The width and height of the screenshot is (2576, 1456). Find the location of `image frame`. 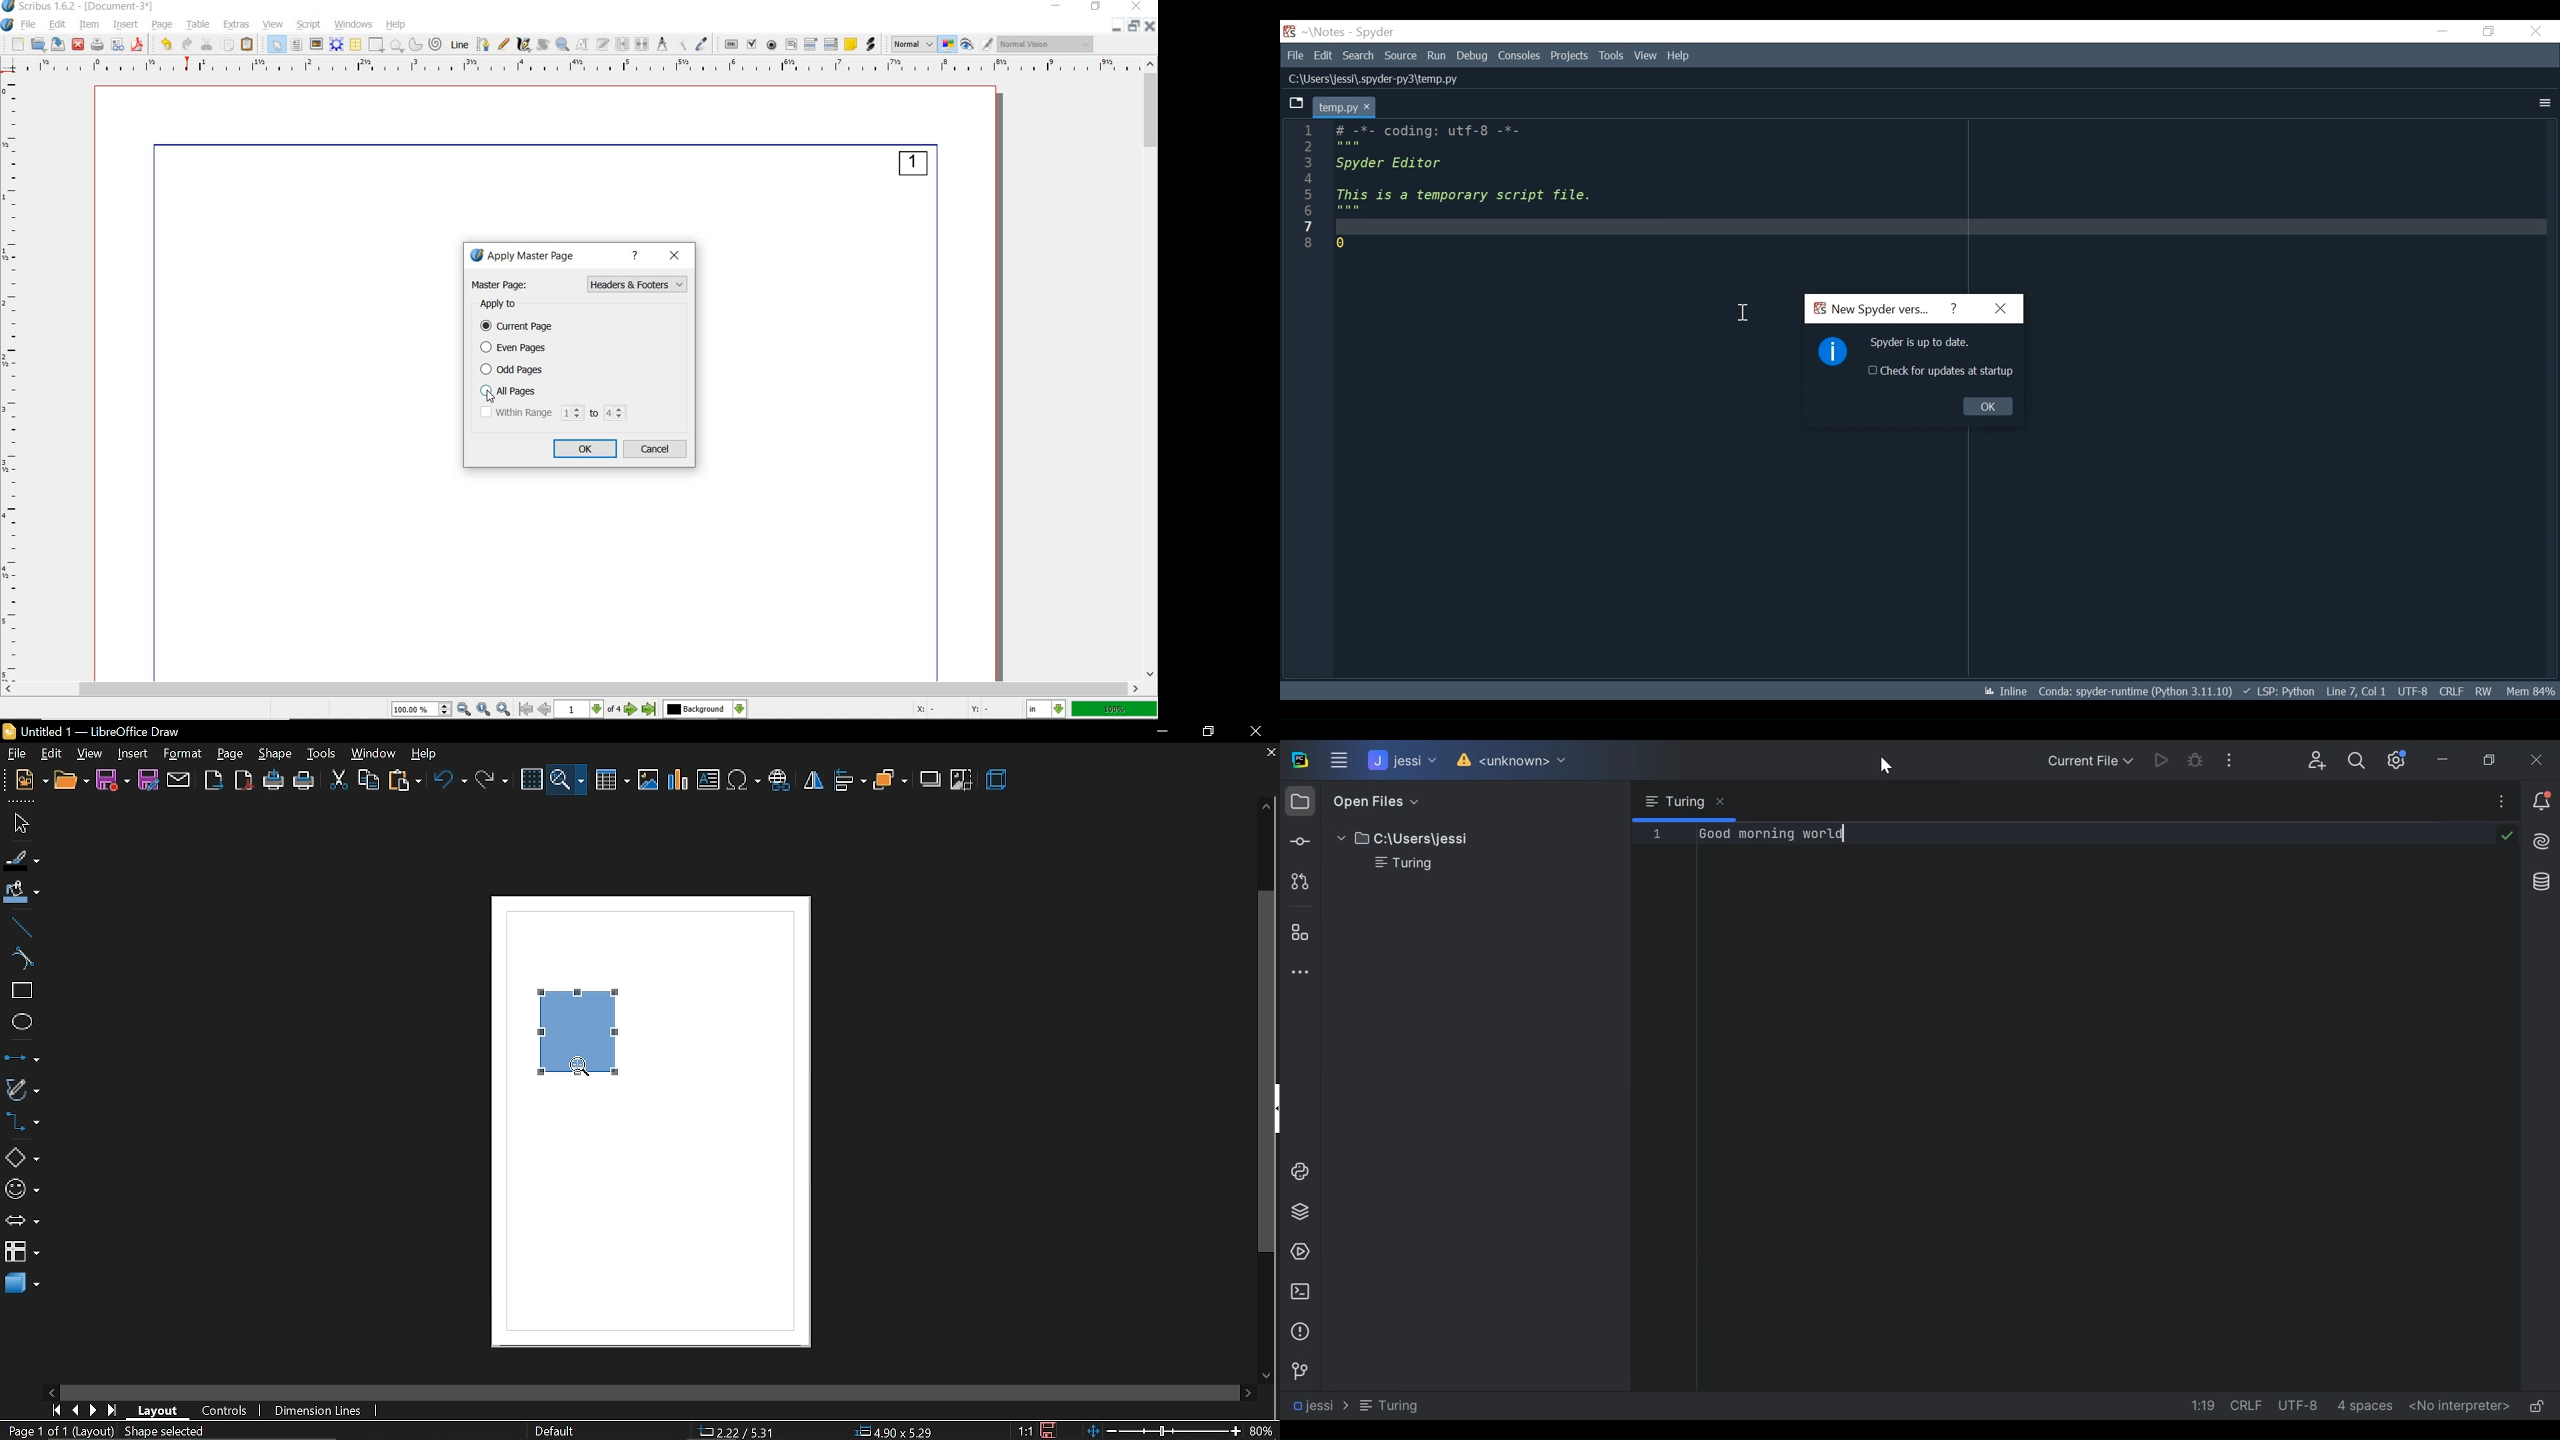

image frame is located at coordinates (316, 46).